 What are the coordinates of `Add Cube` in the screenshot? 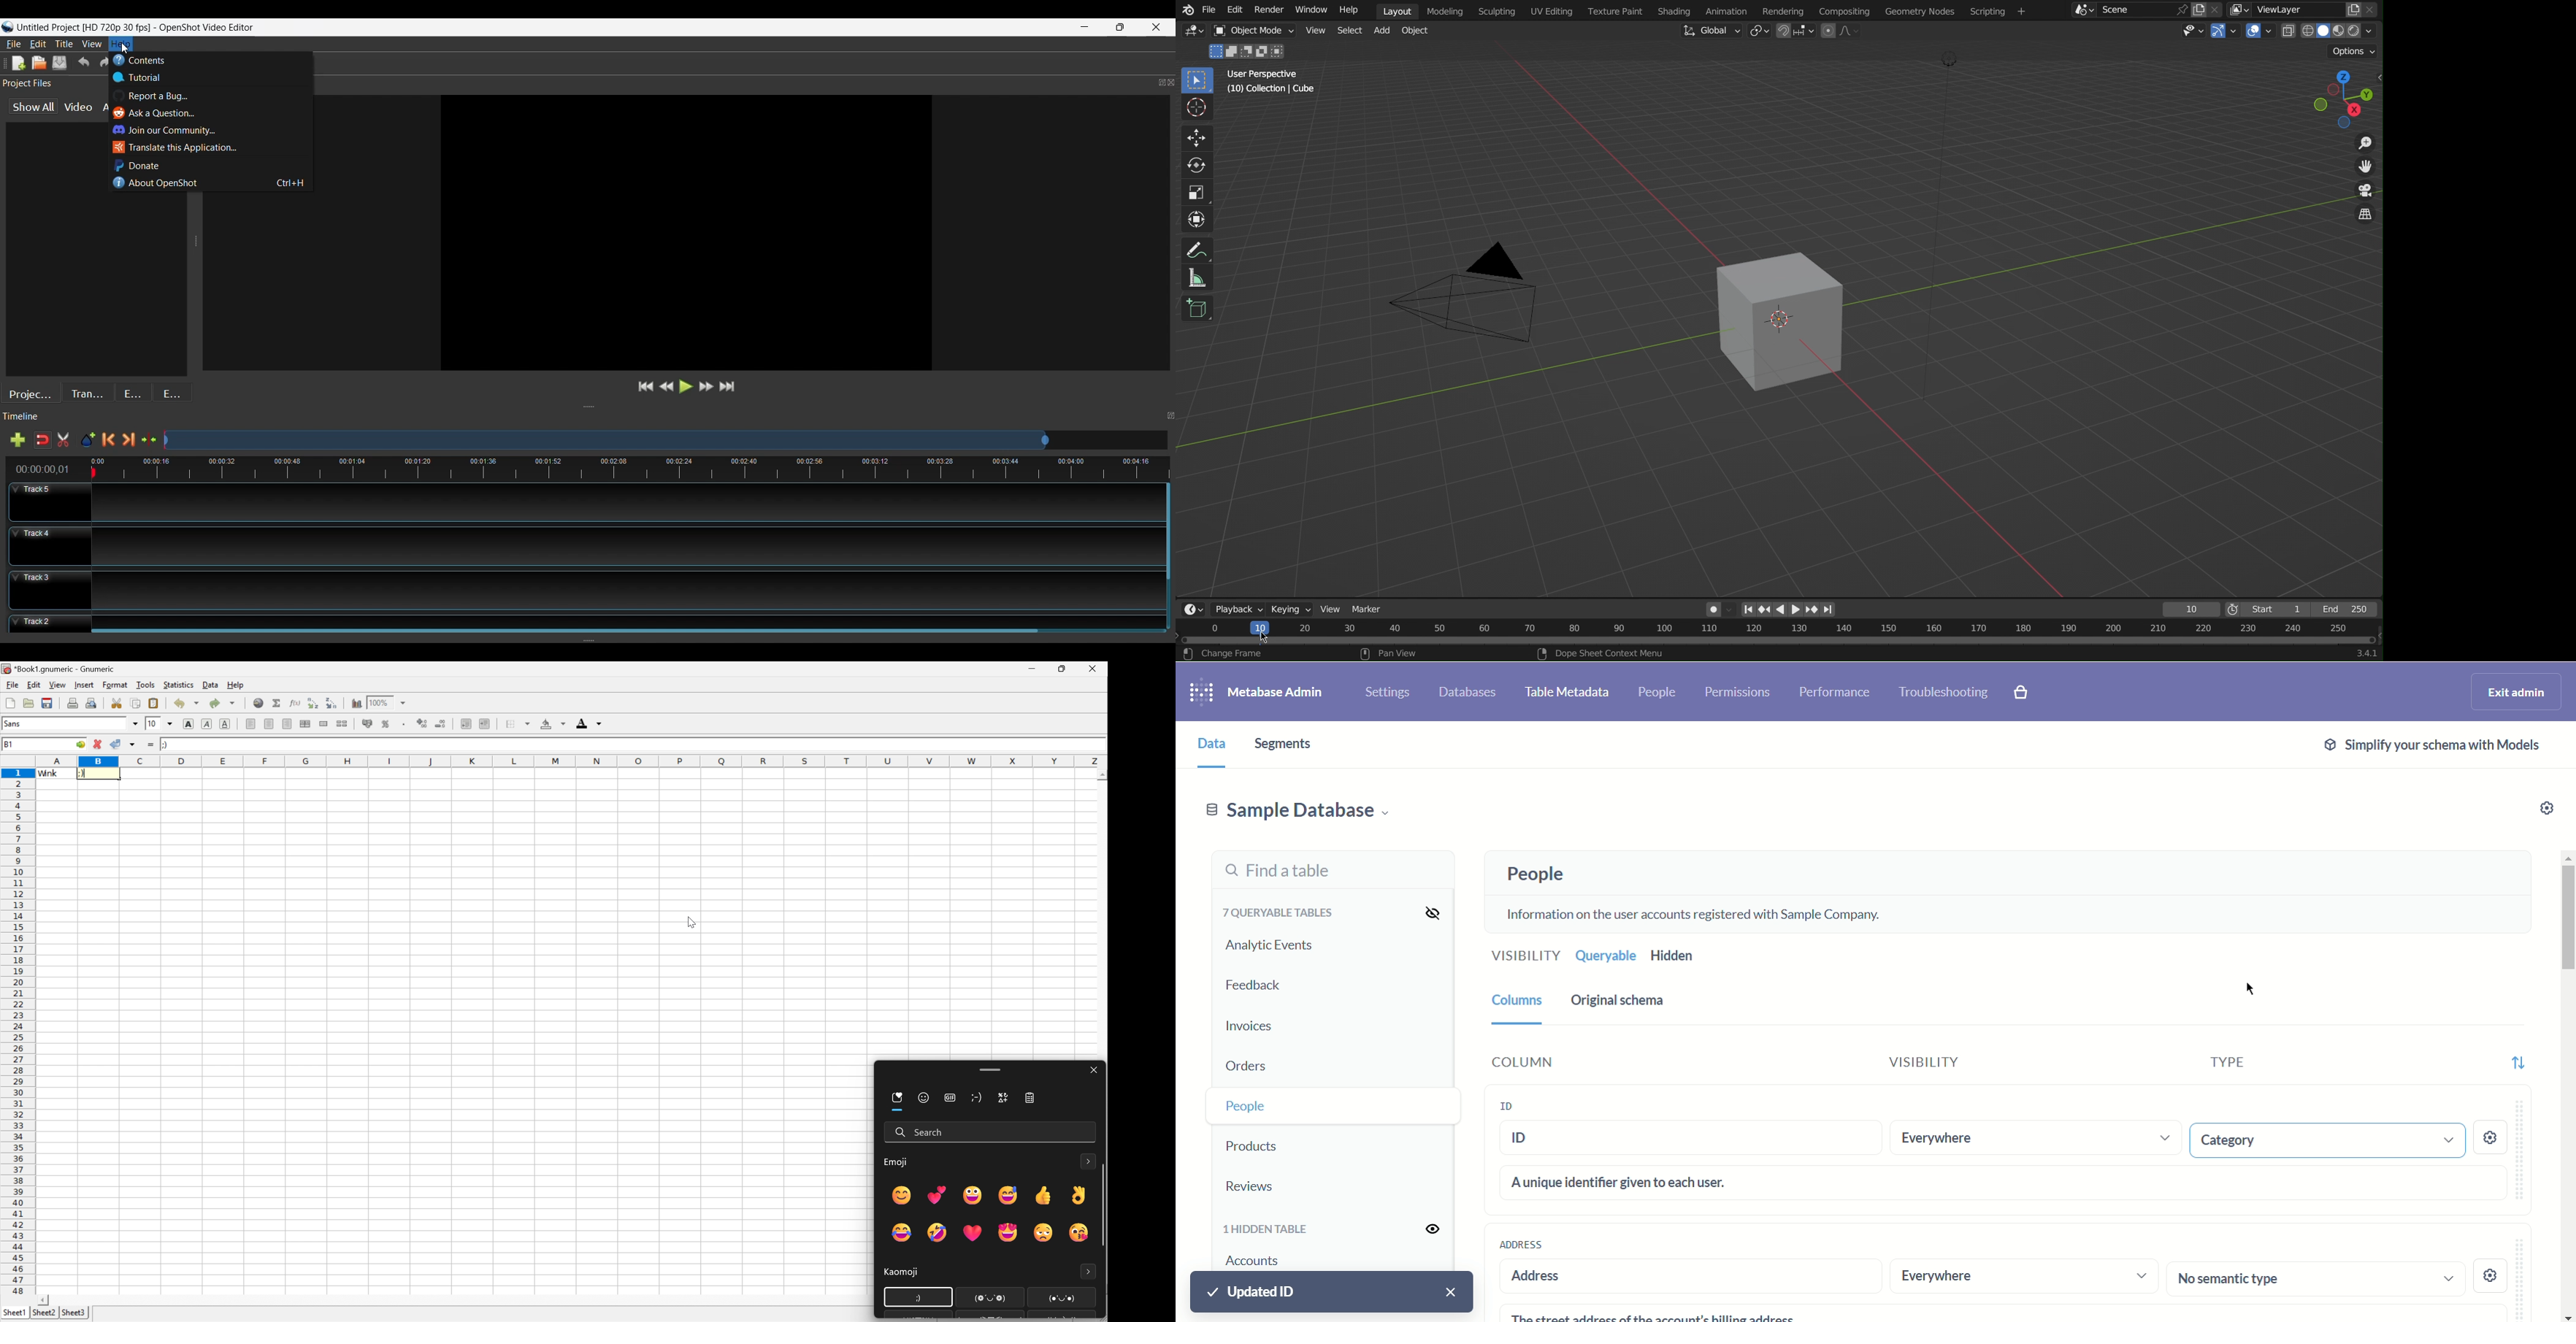 It's located at (1198, 309).